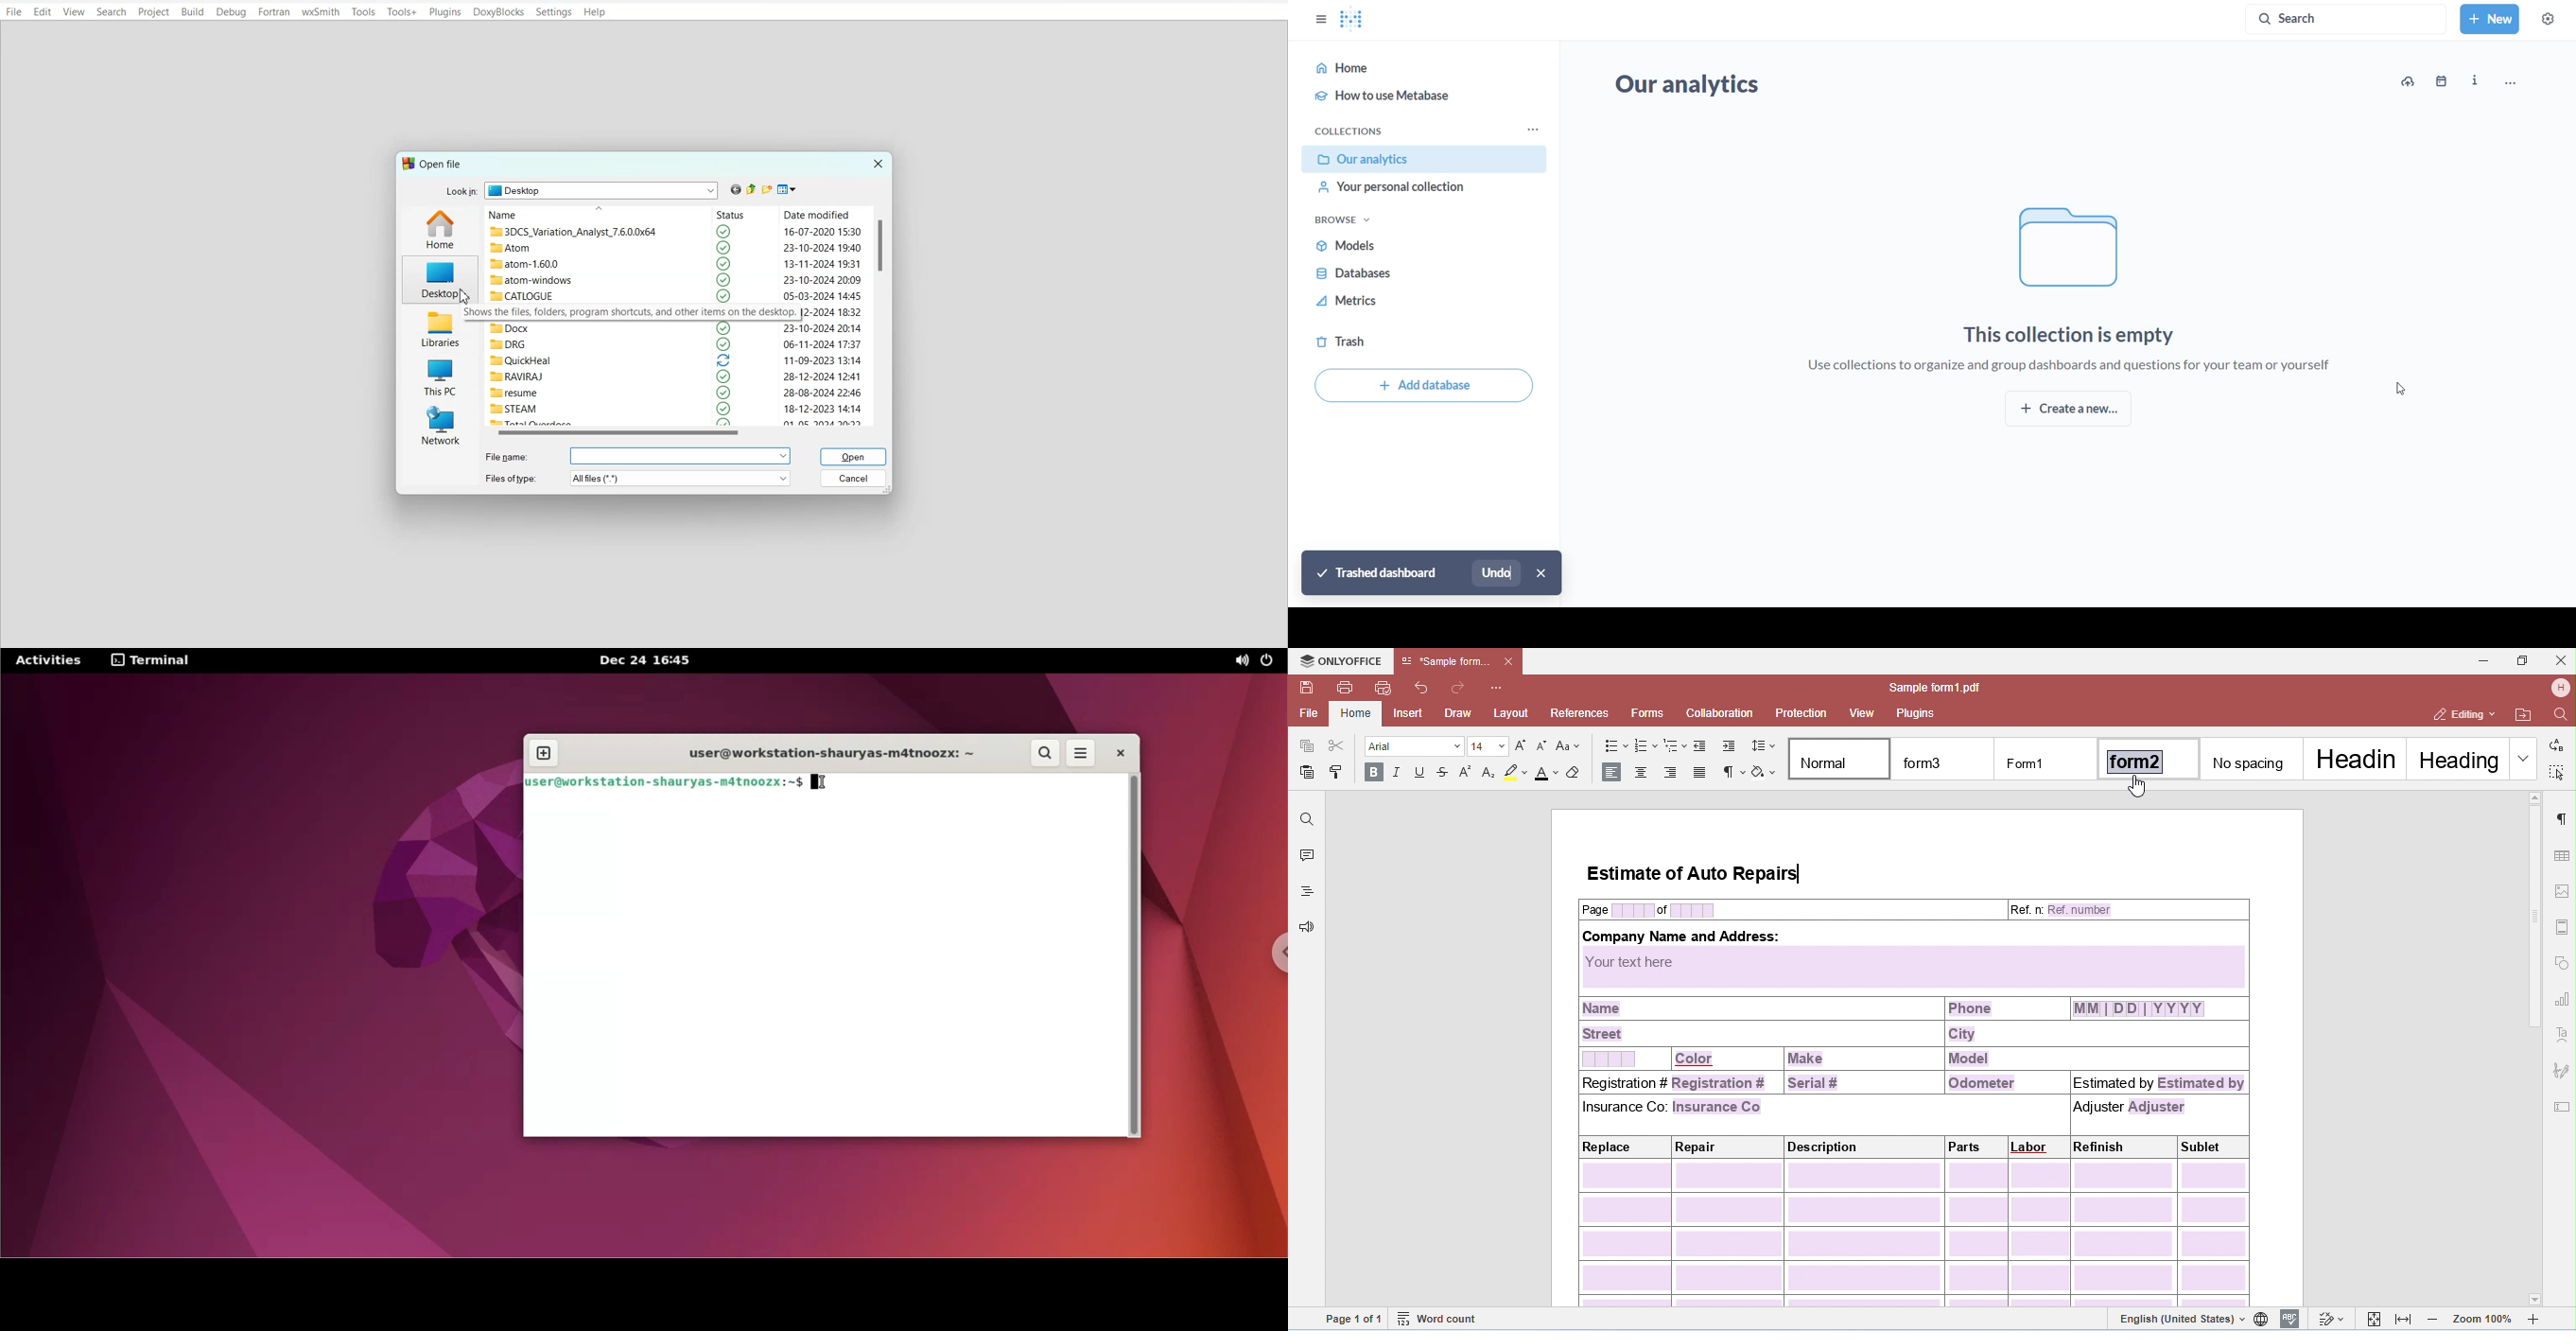 This screenshot has width=2576, height=1344. I want to click on Up one level, so click(751, 190).